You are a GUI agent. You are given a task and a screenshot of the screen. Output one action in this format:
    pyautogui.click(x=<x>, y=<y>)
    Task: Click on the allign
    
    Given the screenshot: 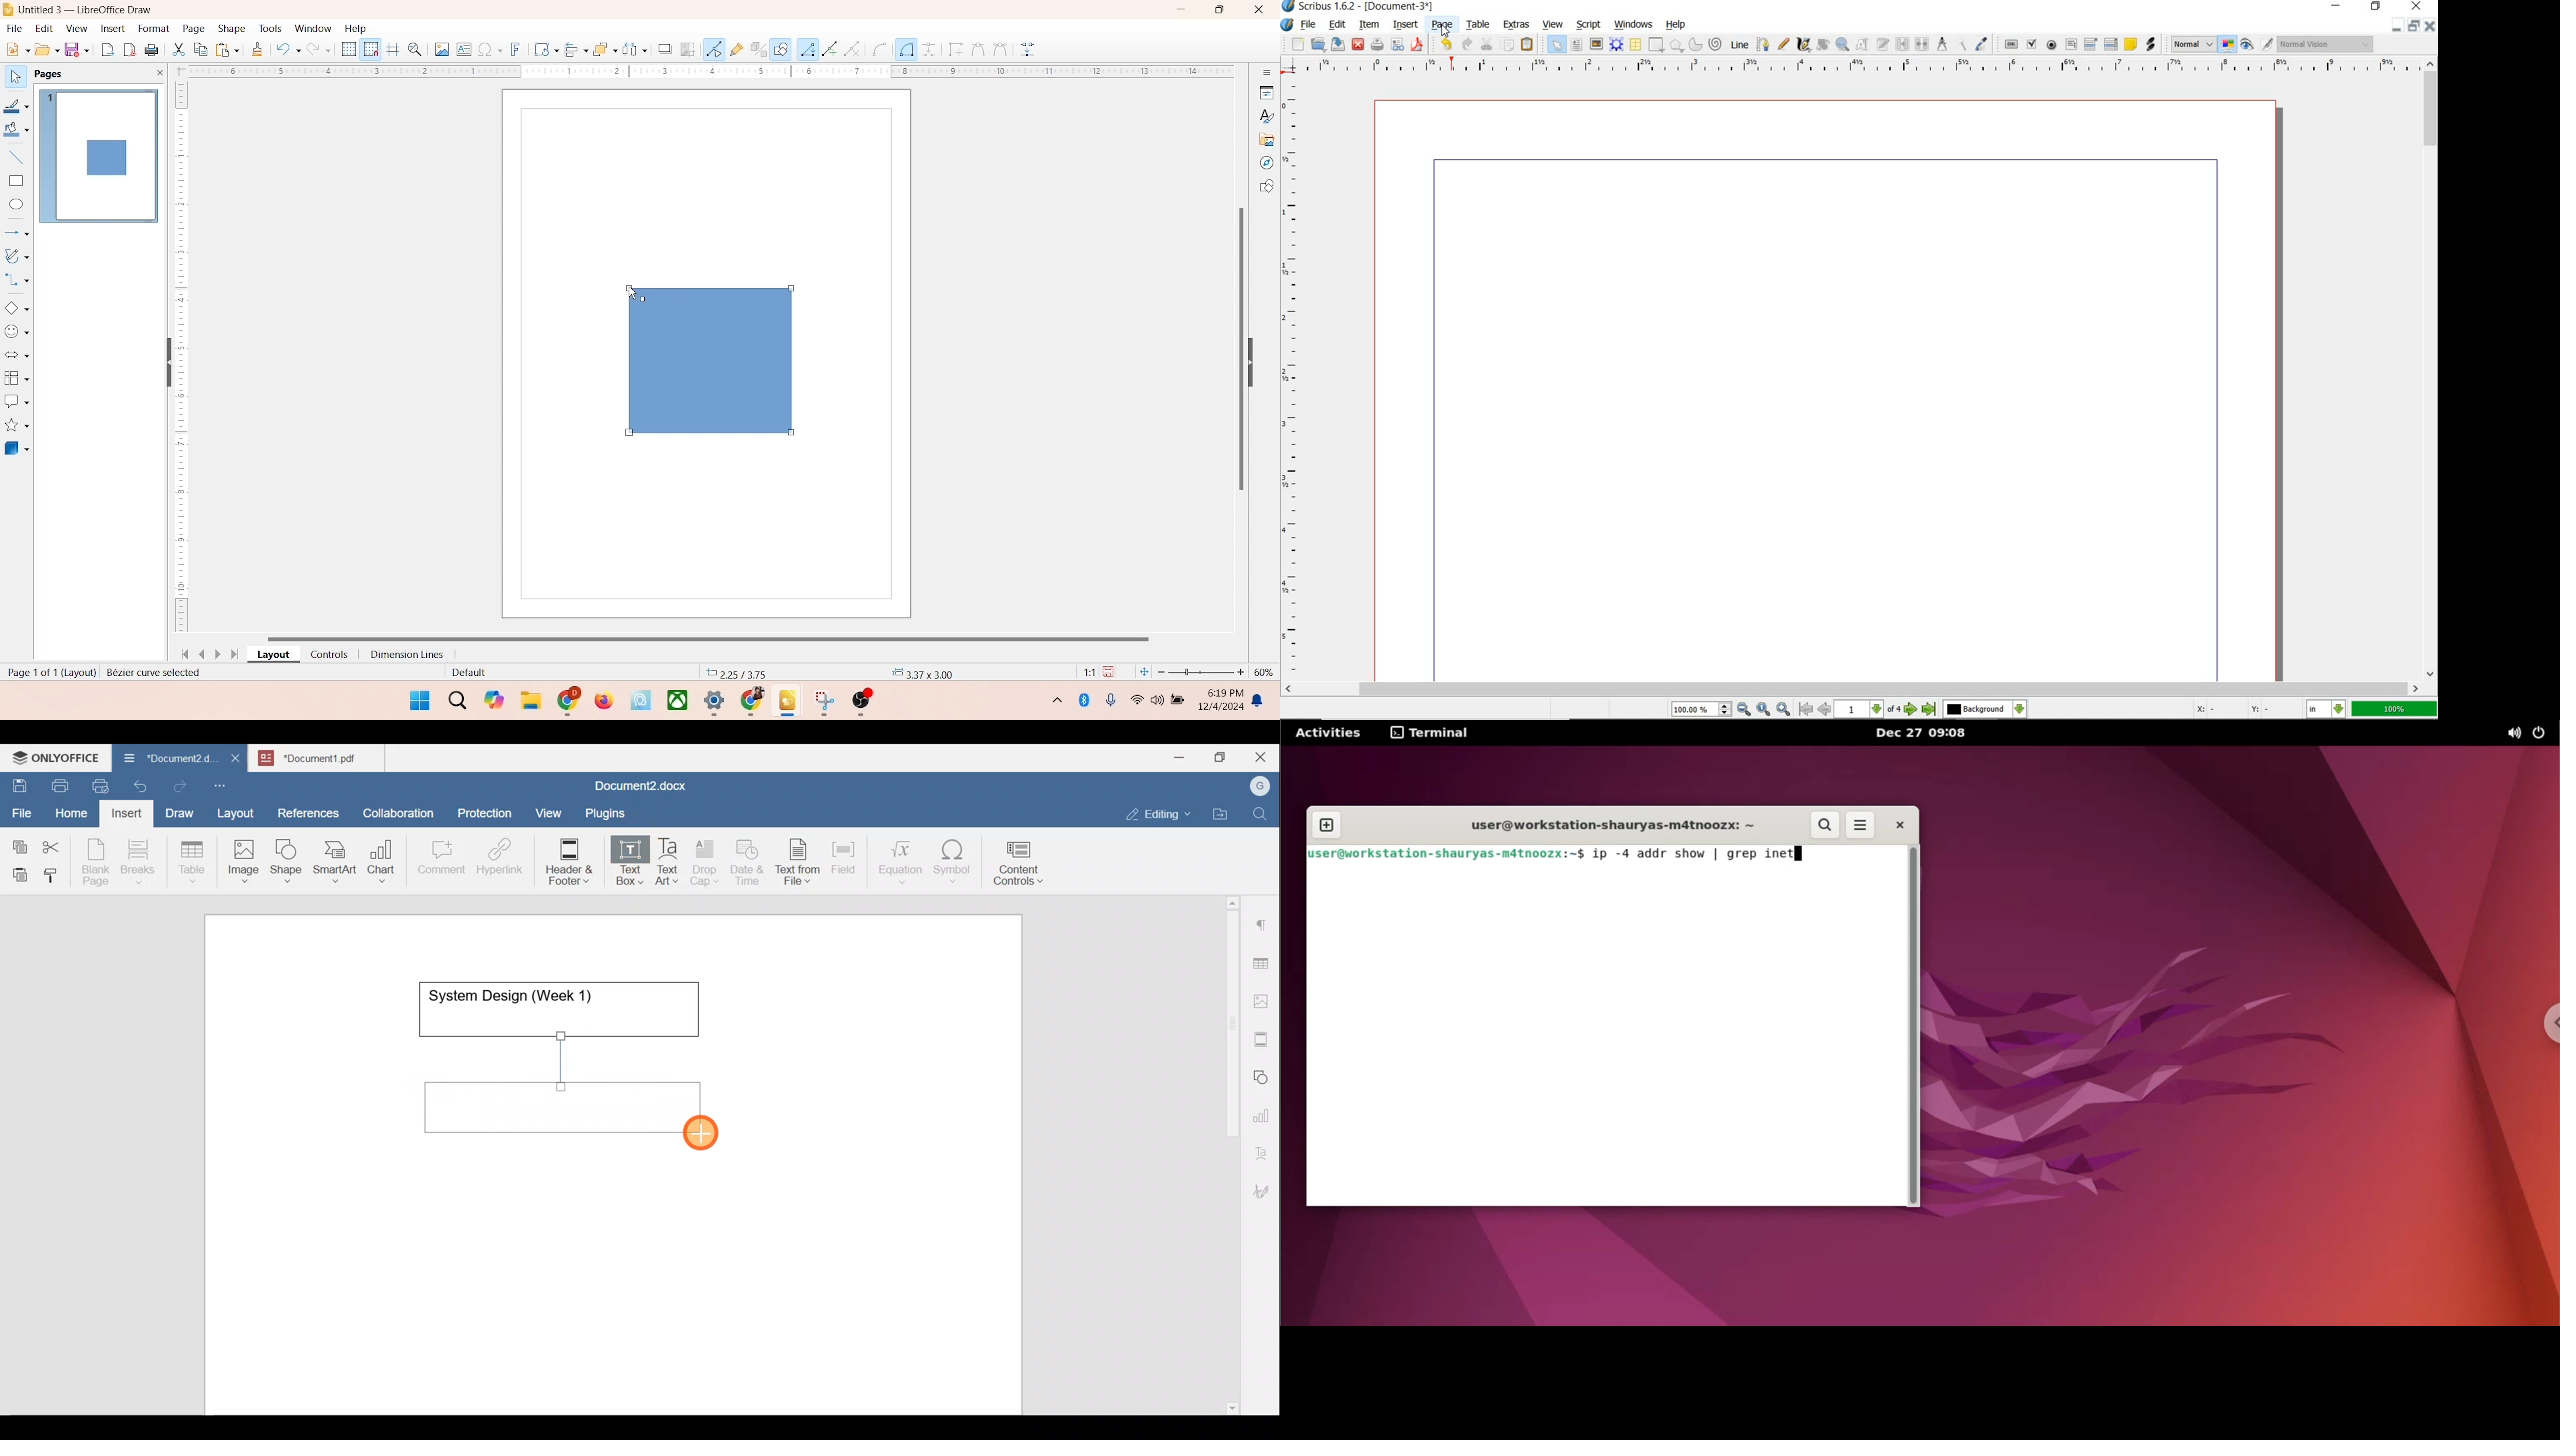 What is the action you would take?
    pyautogui.click(x=572, y=47)
    